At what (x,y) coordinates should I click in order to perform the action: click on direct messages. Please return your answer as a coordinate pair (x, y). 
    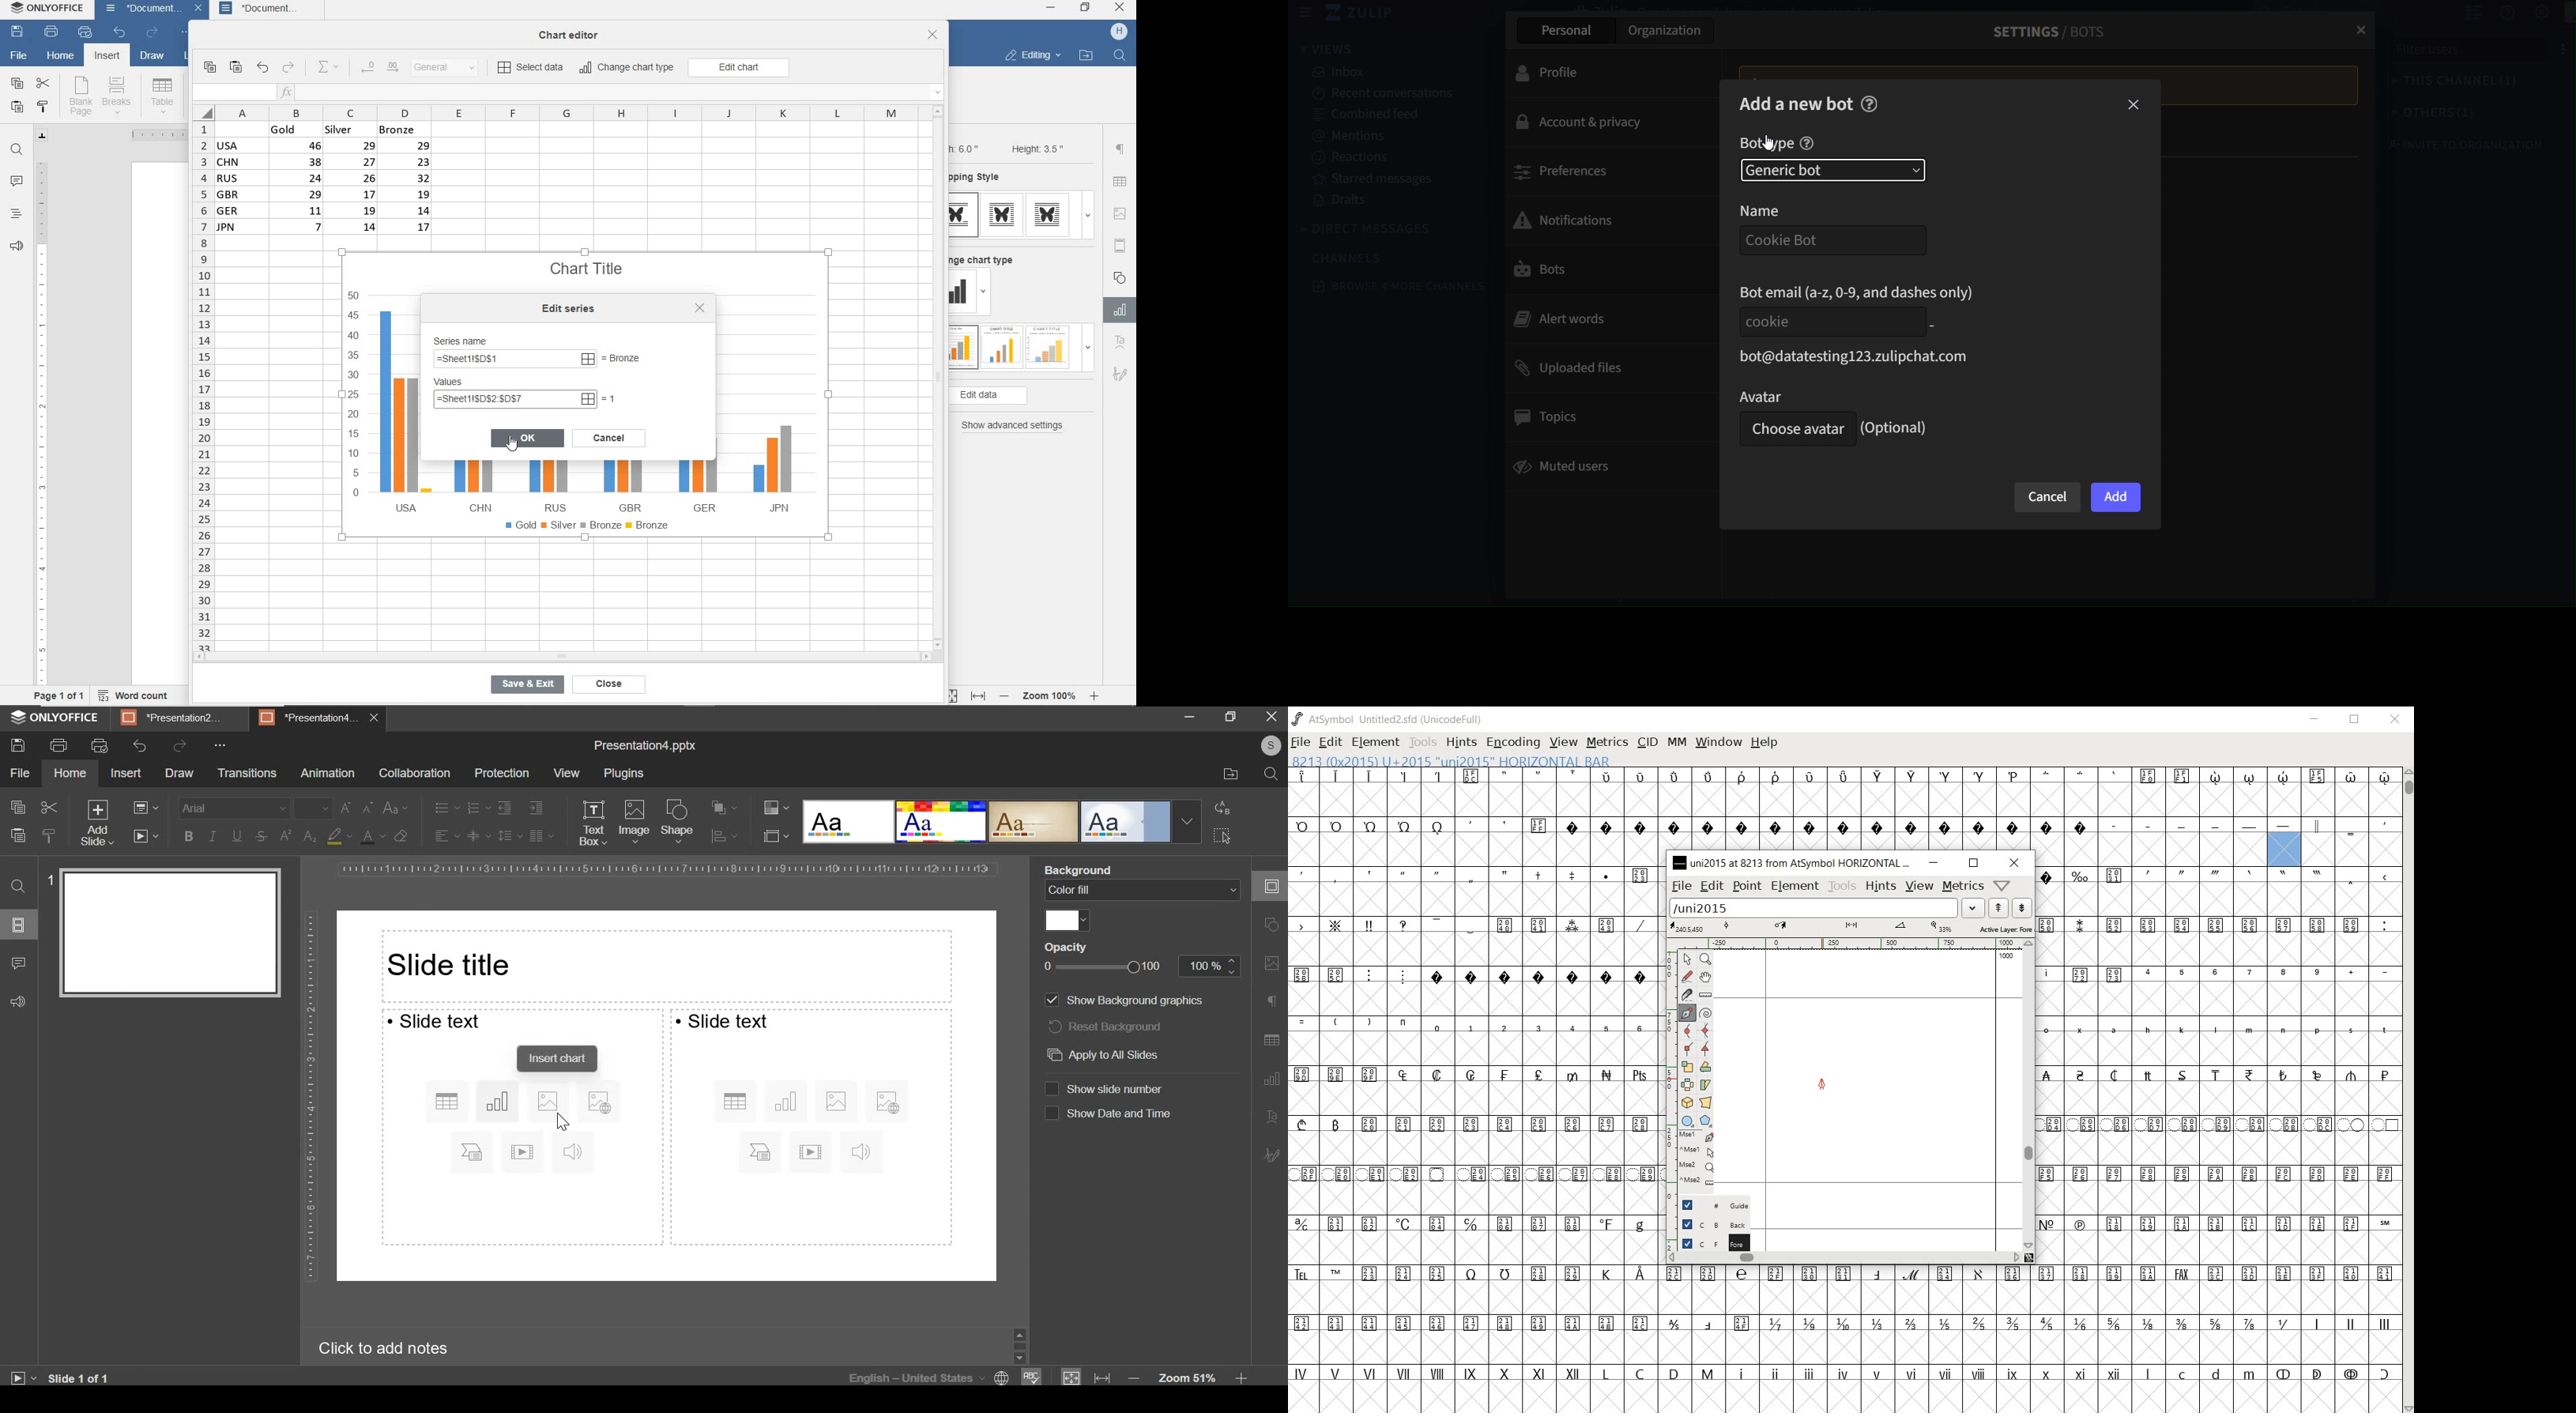
    Looking at the image, I should click on (1370, 230).